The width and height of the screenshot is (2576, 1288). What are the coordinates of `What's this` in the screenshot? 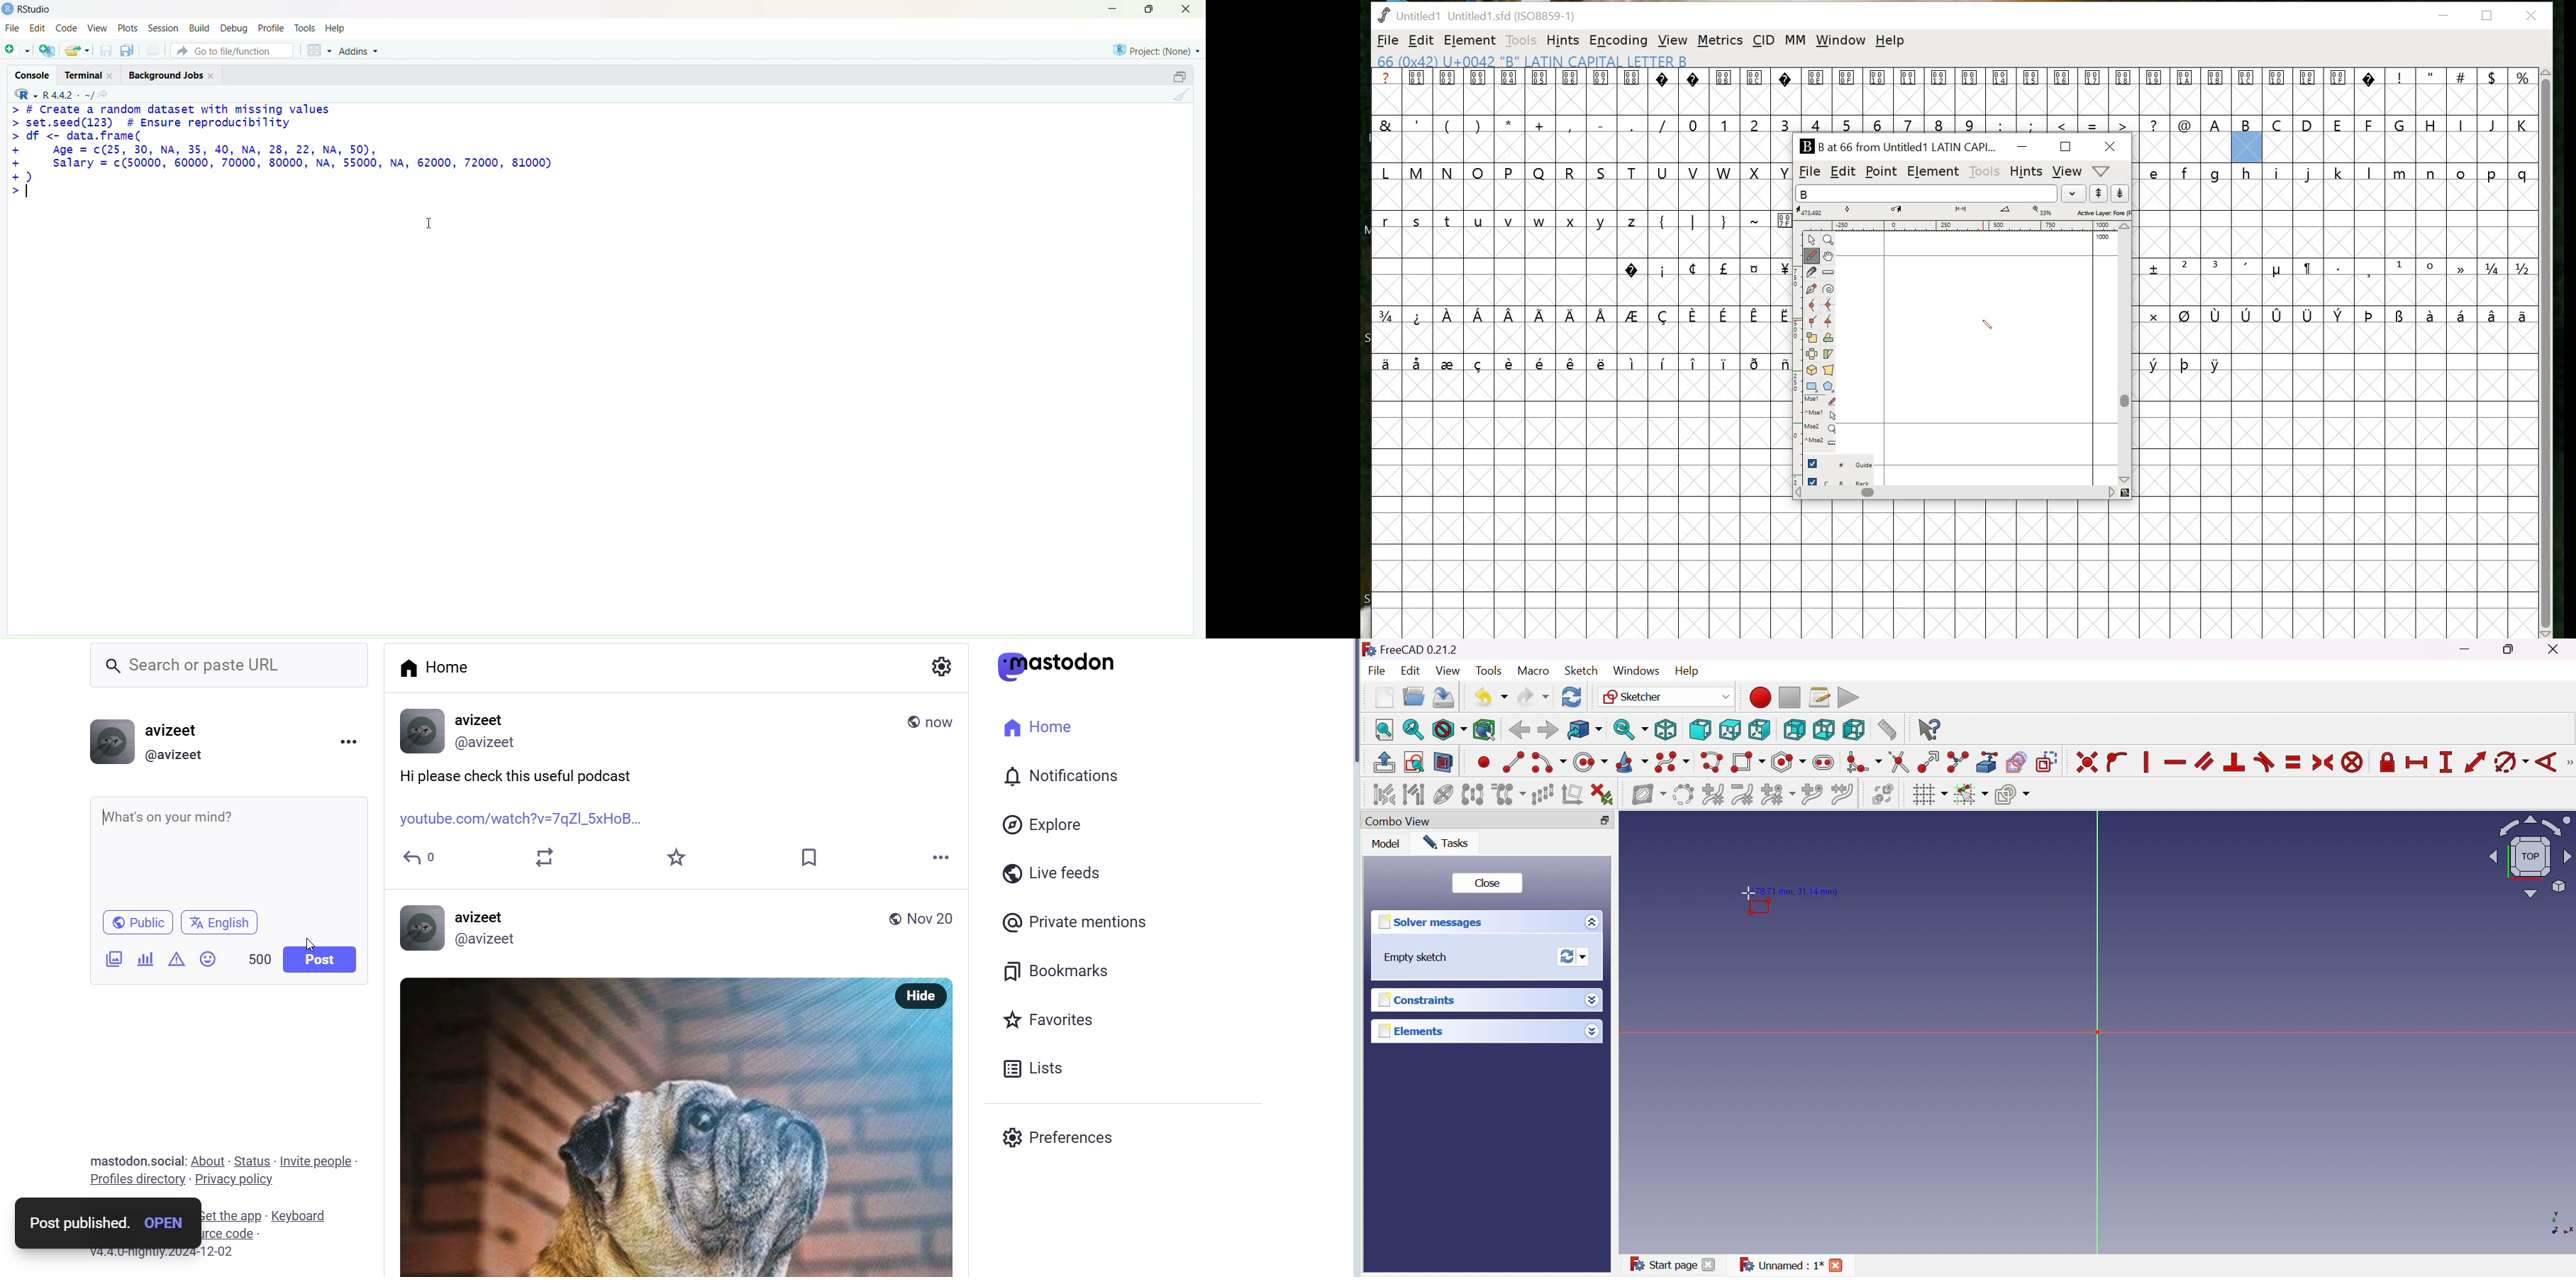 It's located at (1929, 730).